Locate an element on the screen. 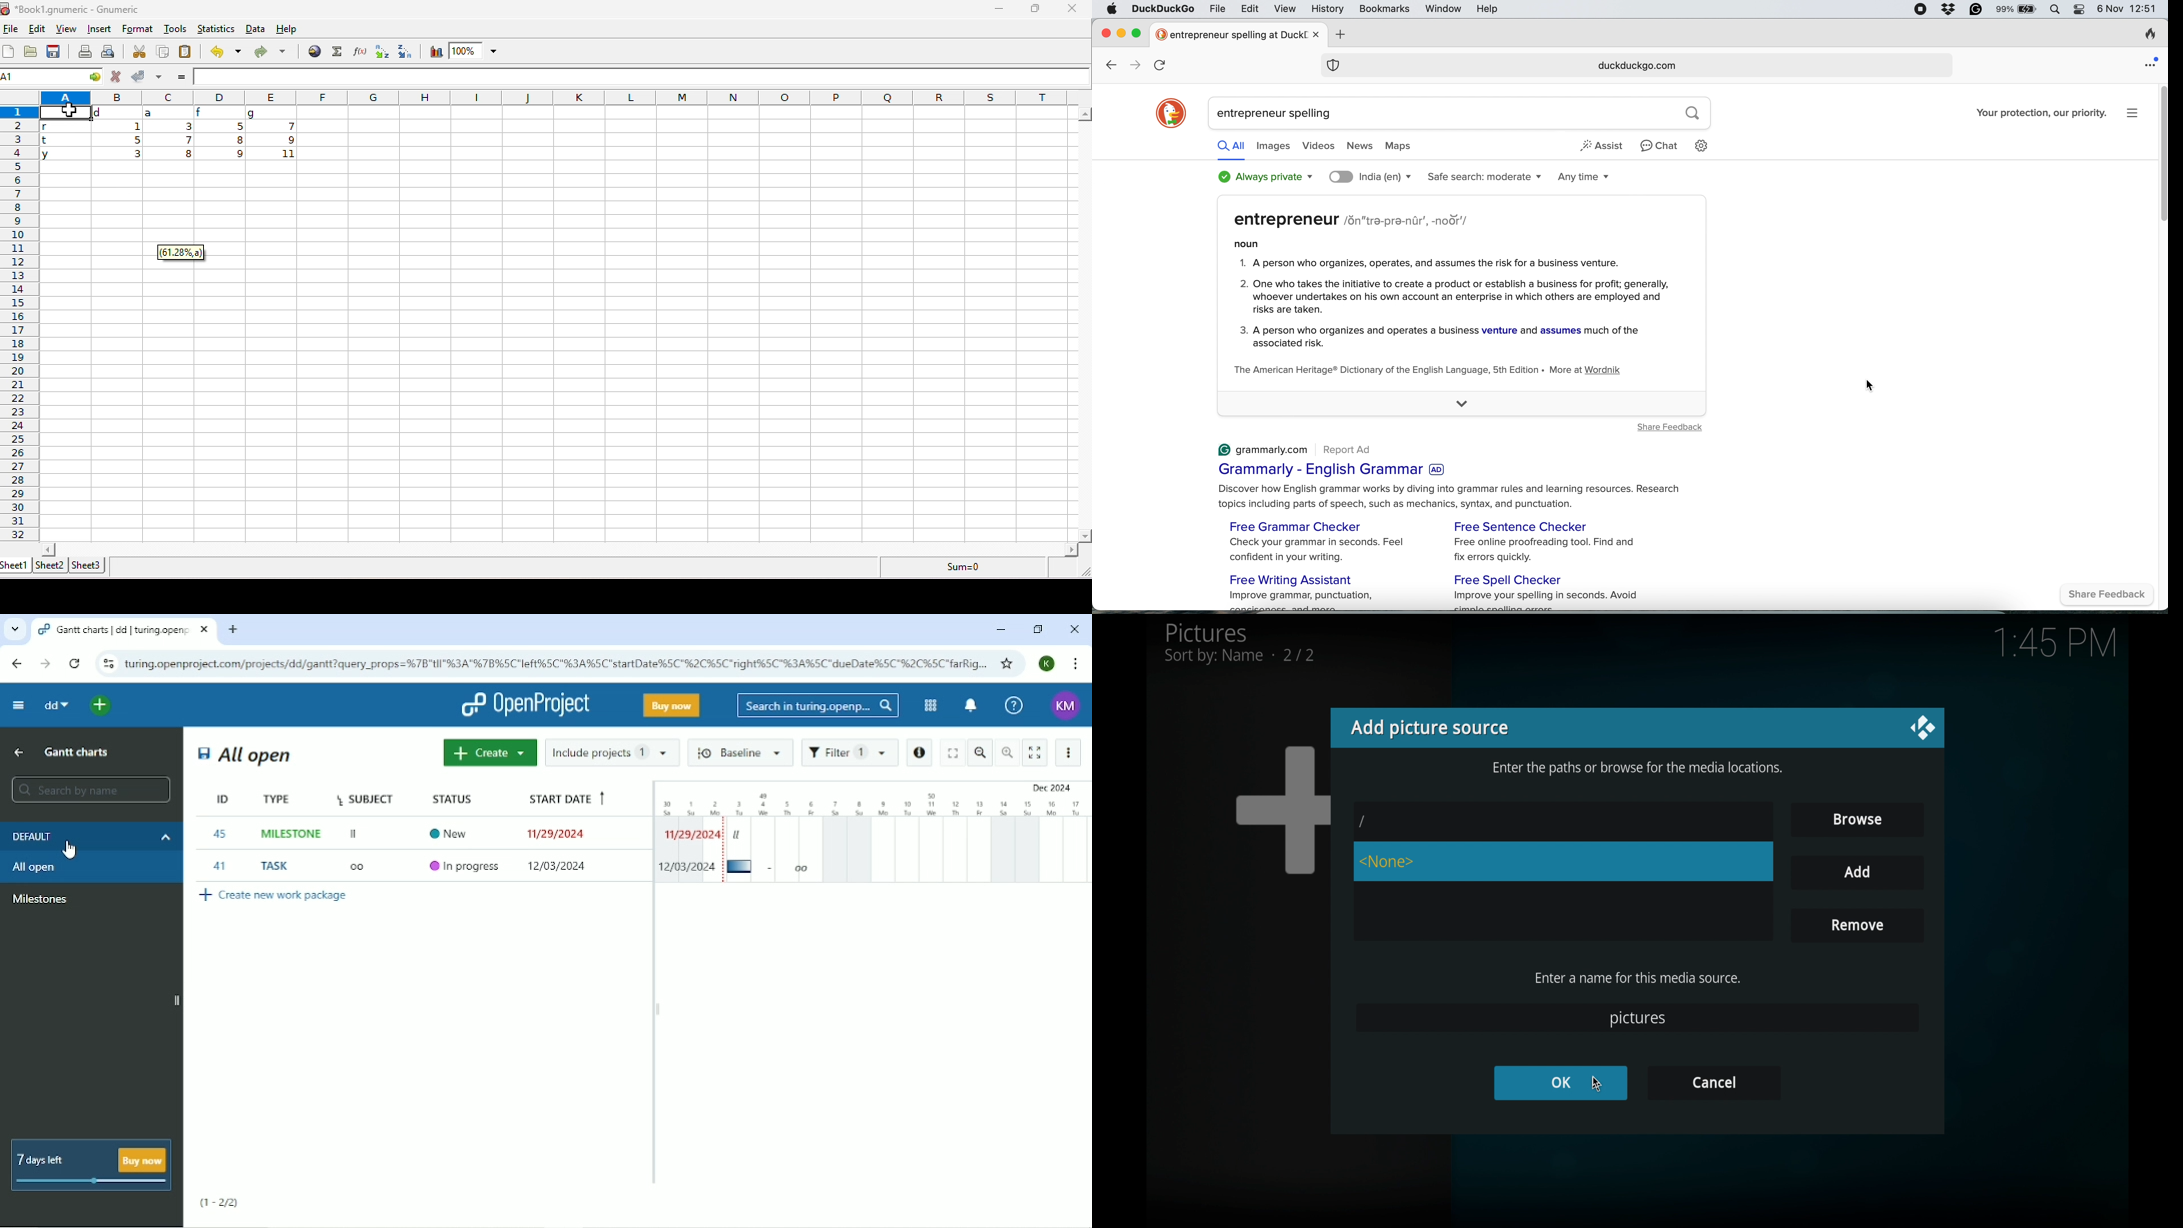 Image resolution: width=2184 pixels, height=1232 pixels. statistics is located at coordinates (214, 28).